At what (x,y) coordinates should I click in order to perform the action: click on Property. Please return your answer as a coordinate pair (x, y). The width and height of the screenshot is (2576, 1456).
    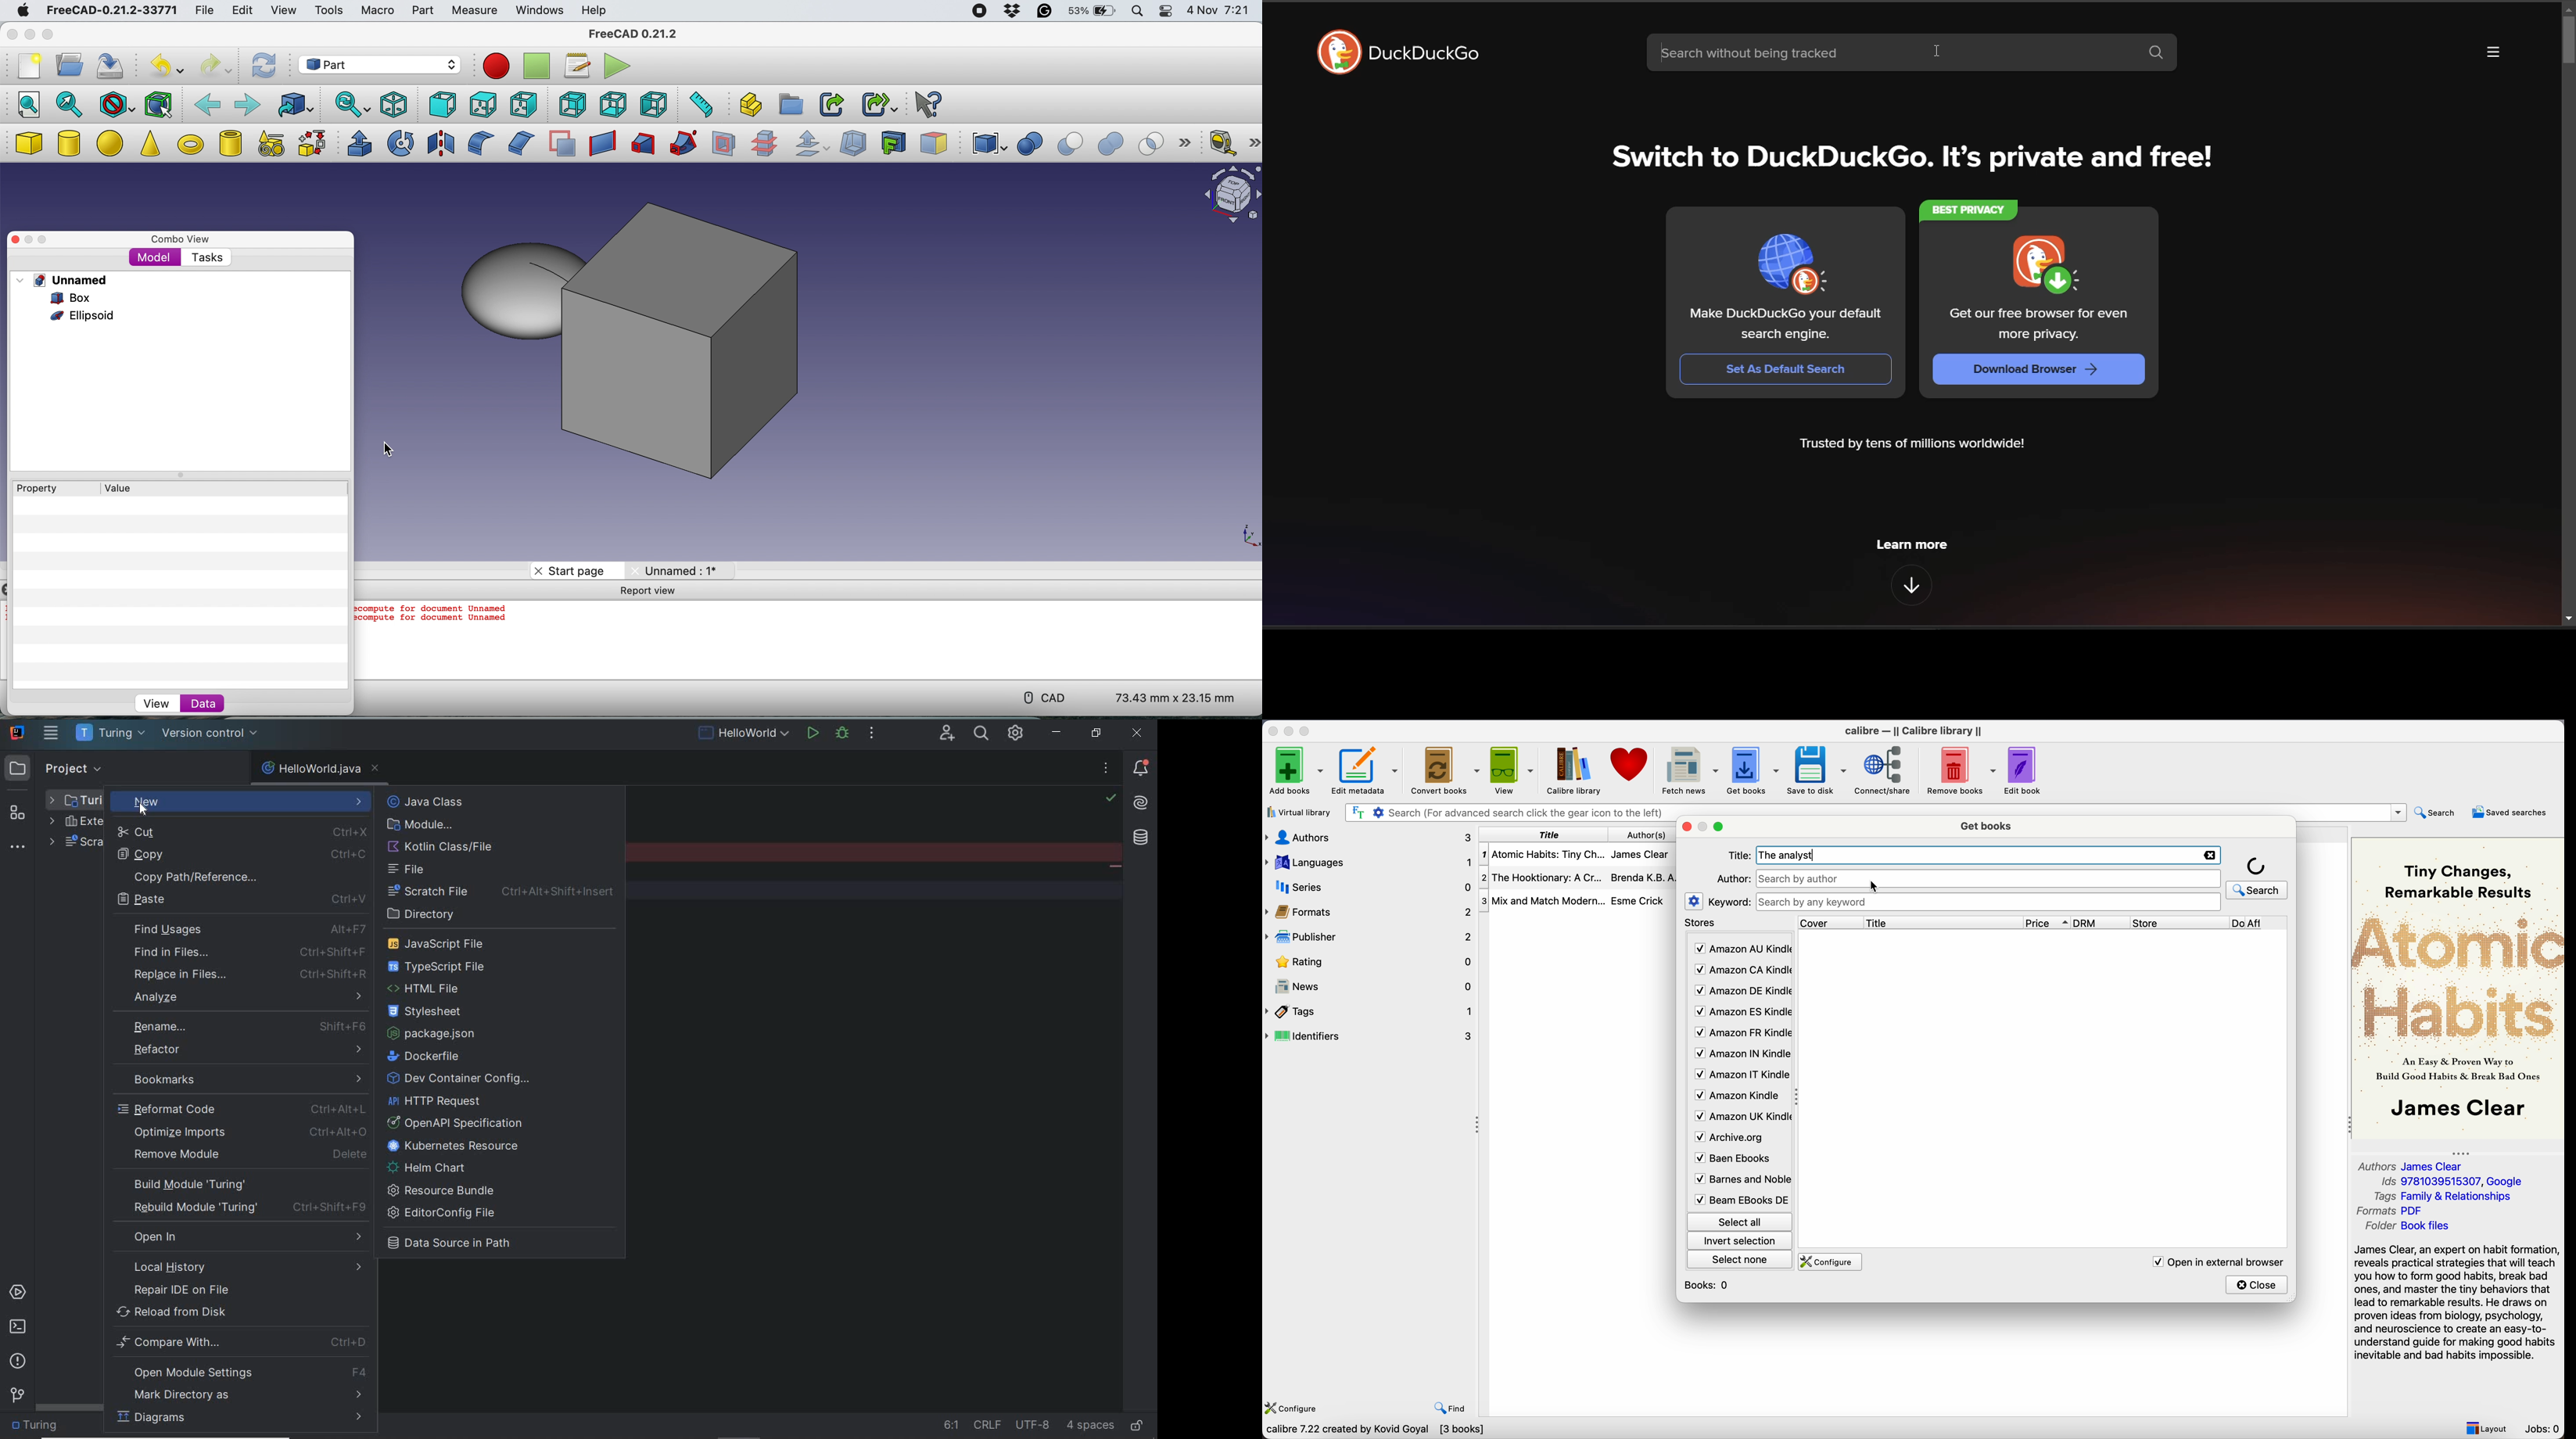
    Looking at the image, I should click on (40, 488).